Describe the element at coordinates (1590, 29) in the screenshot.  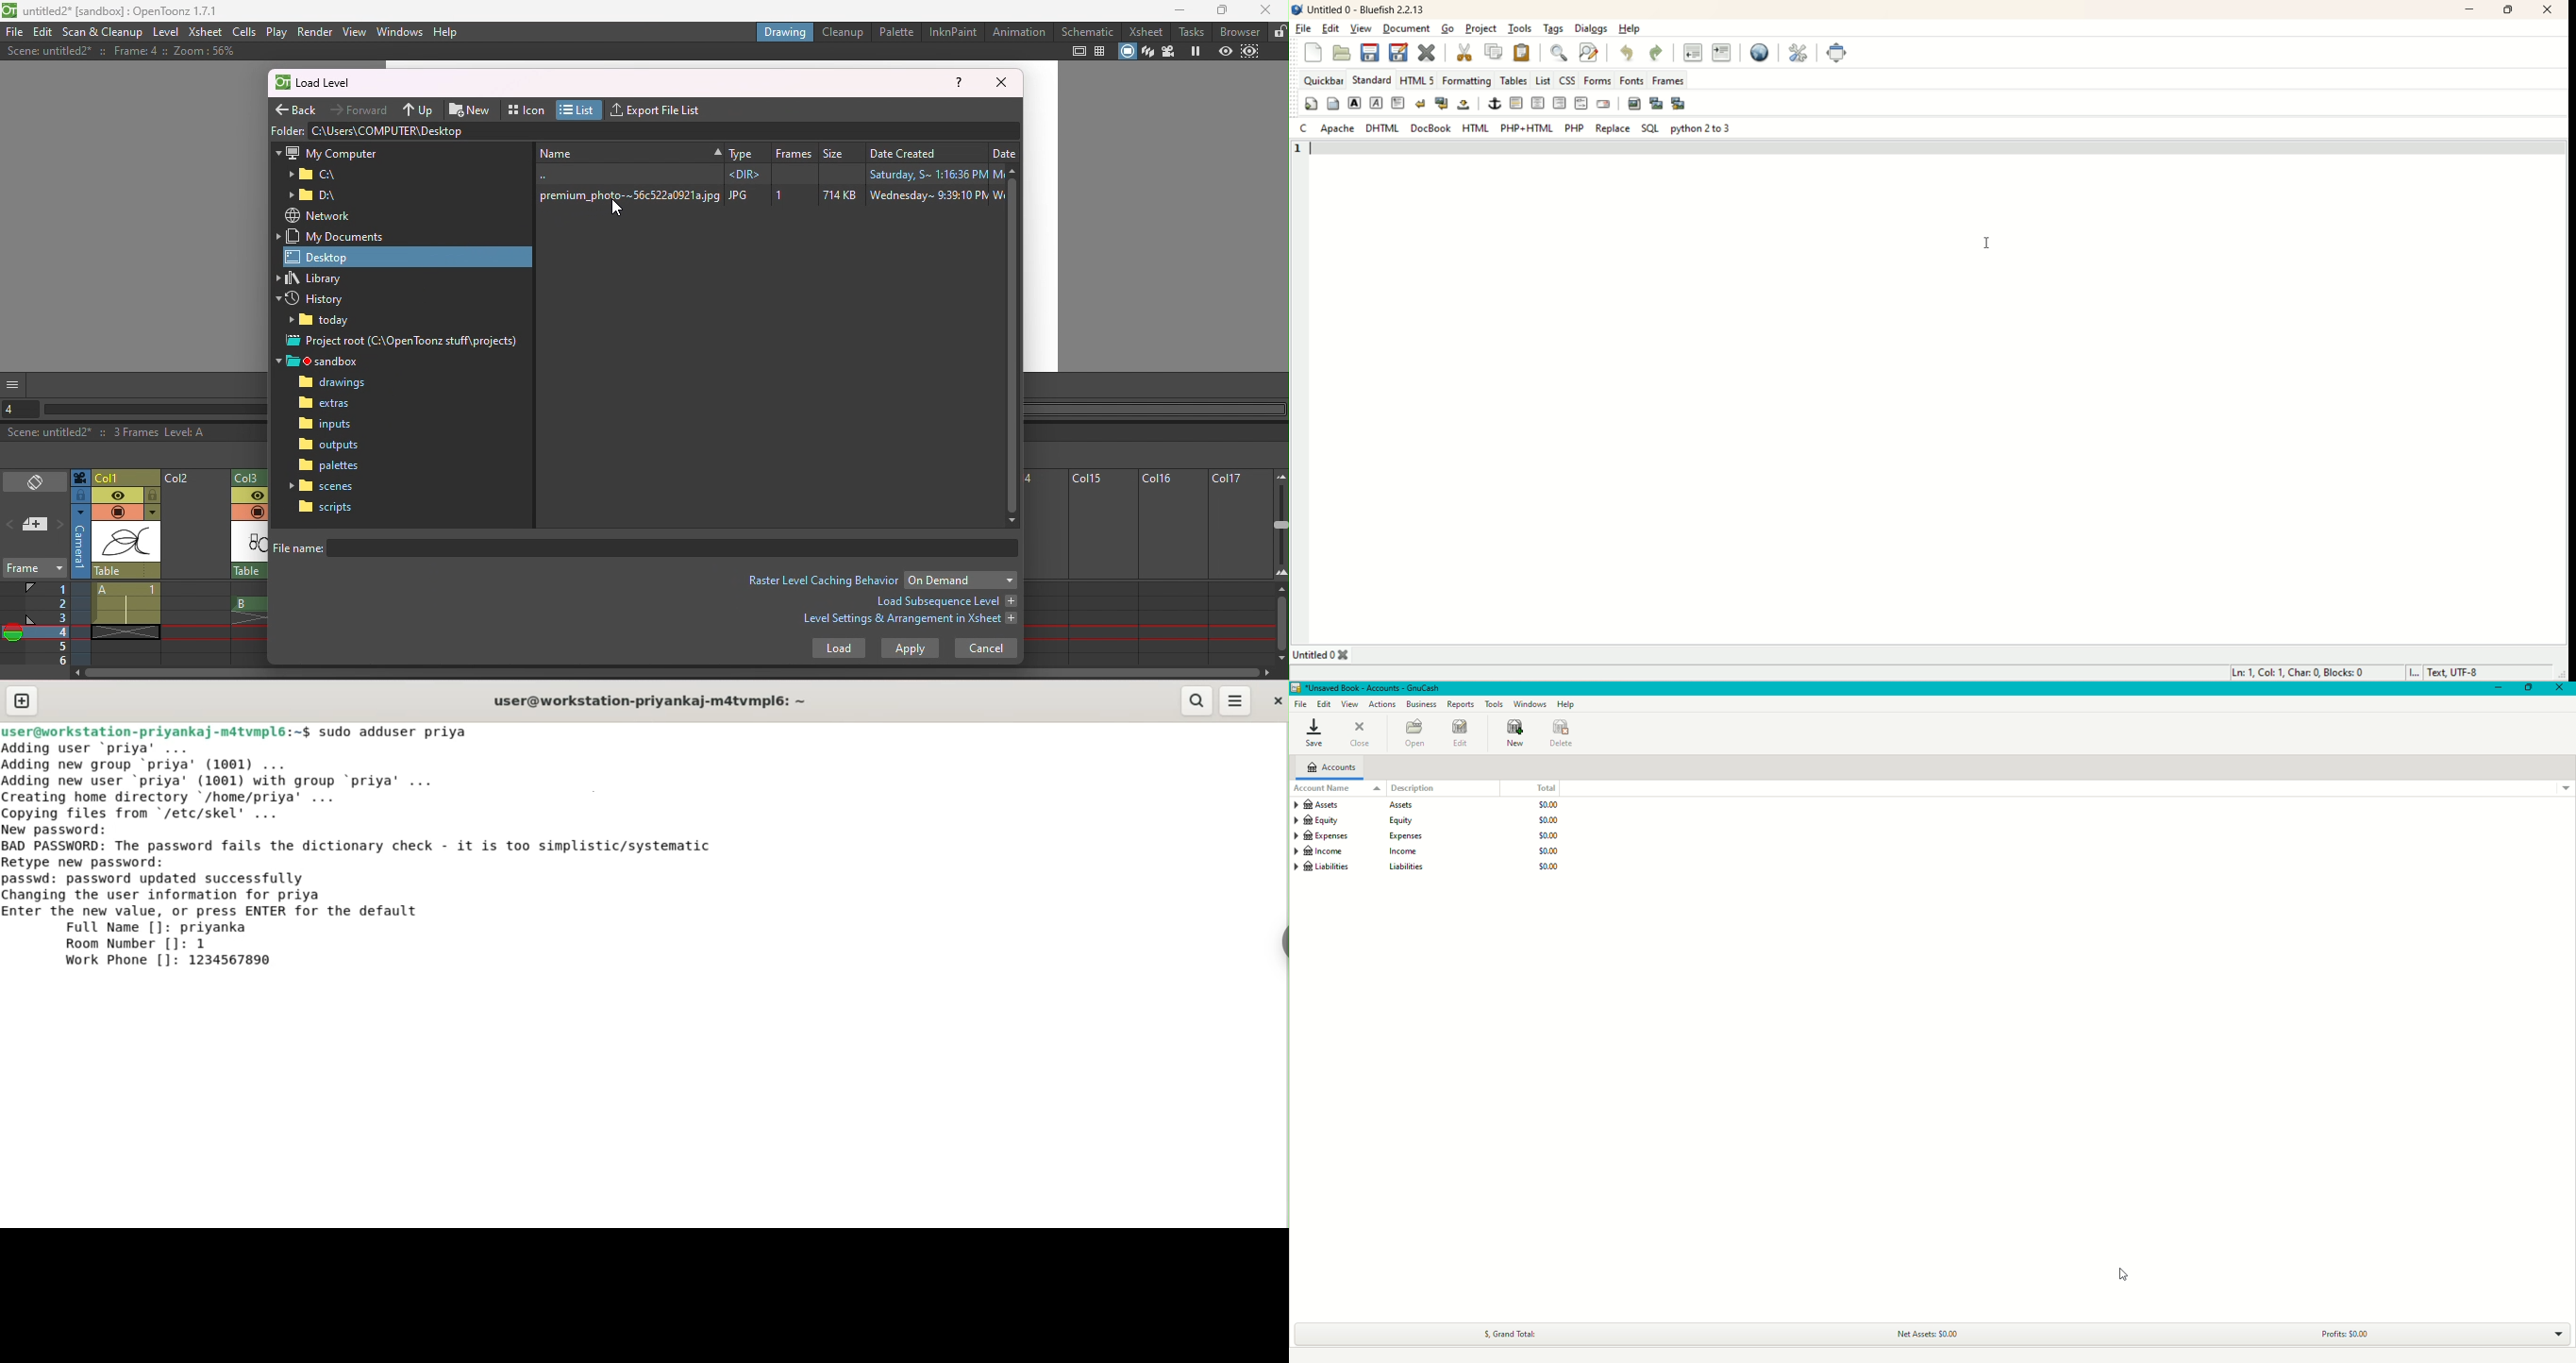
I see `dialogs` at that location.